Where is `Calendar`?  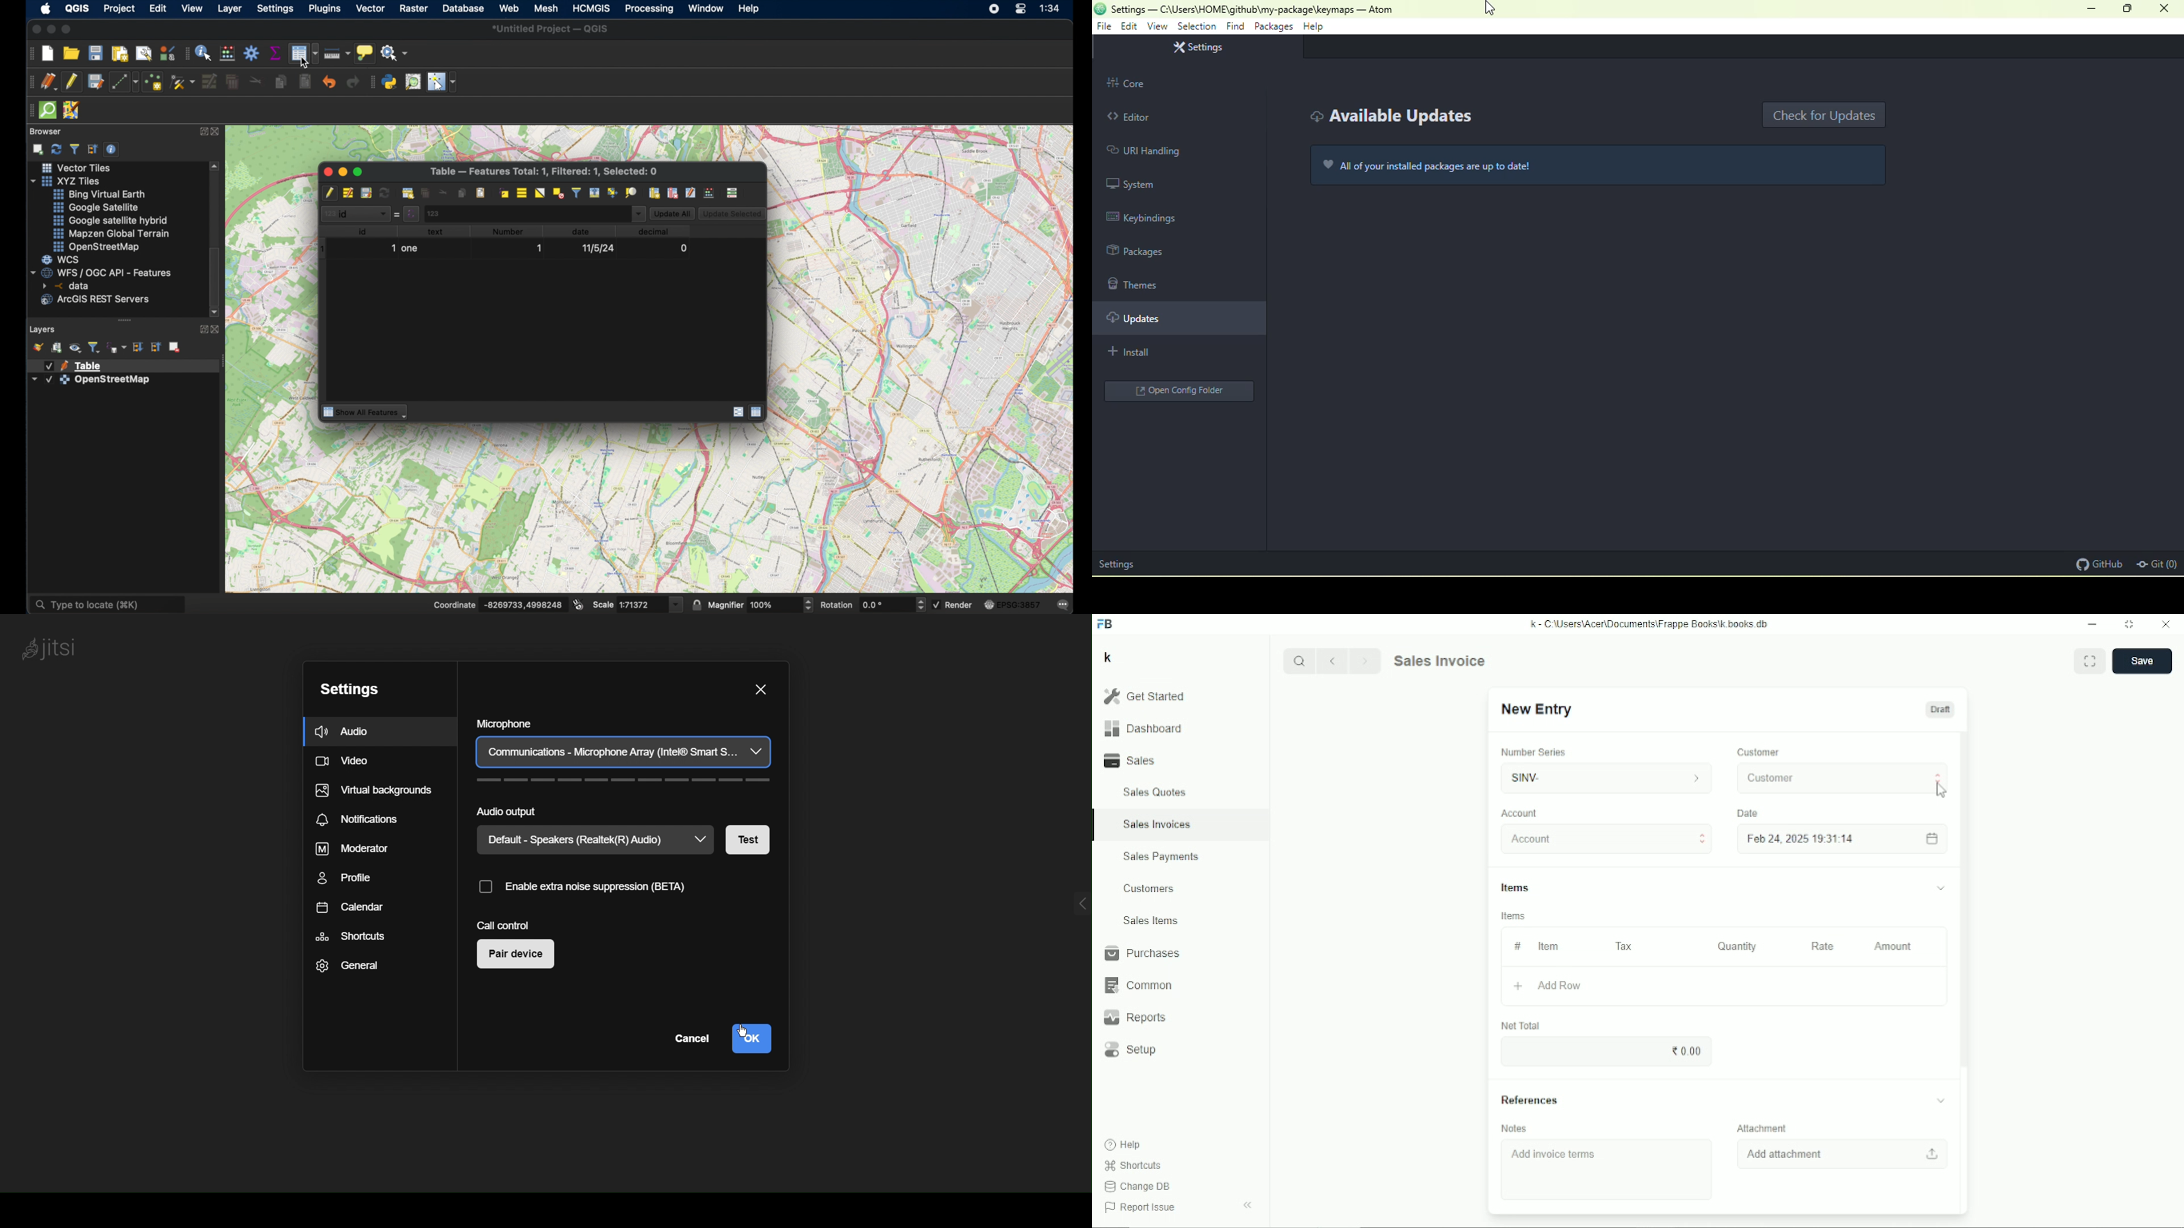 Calendar is located at coordinates (353, 911).